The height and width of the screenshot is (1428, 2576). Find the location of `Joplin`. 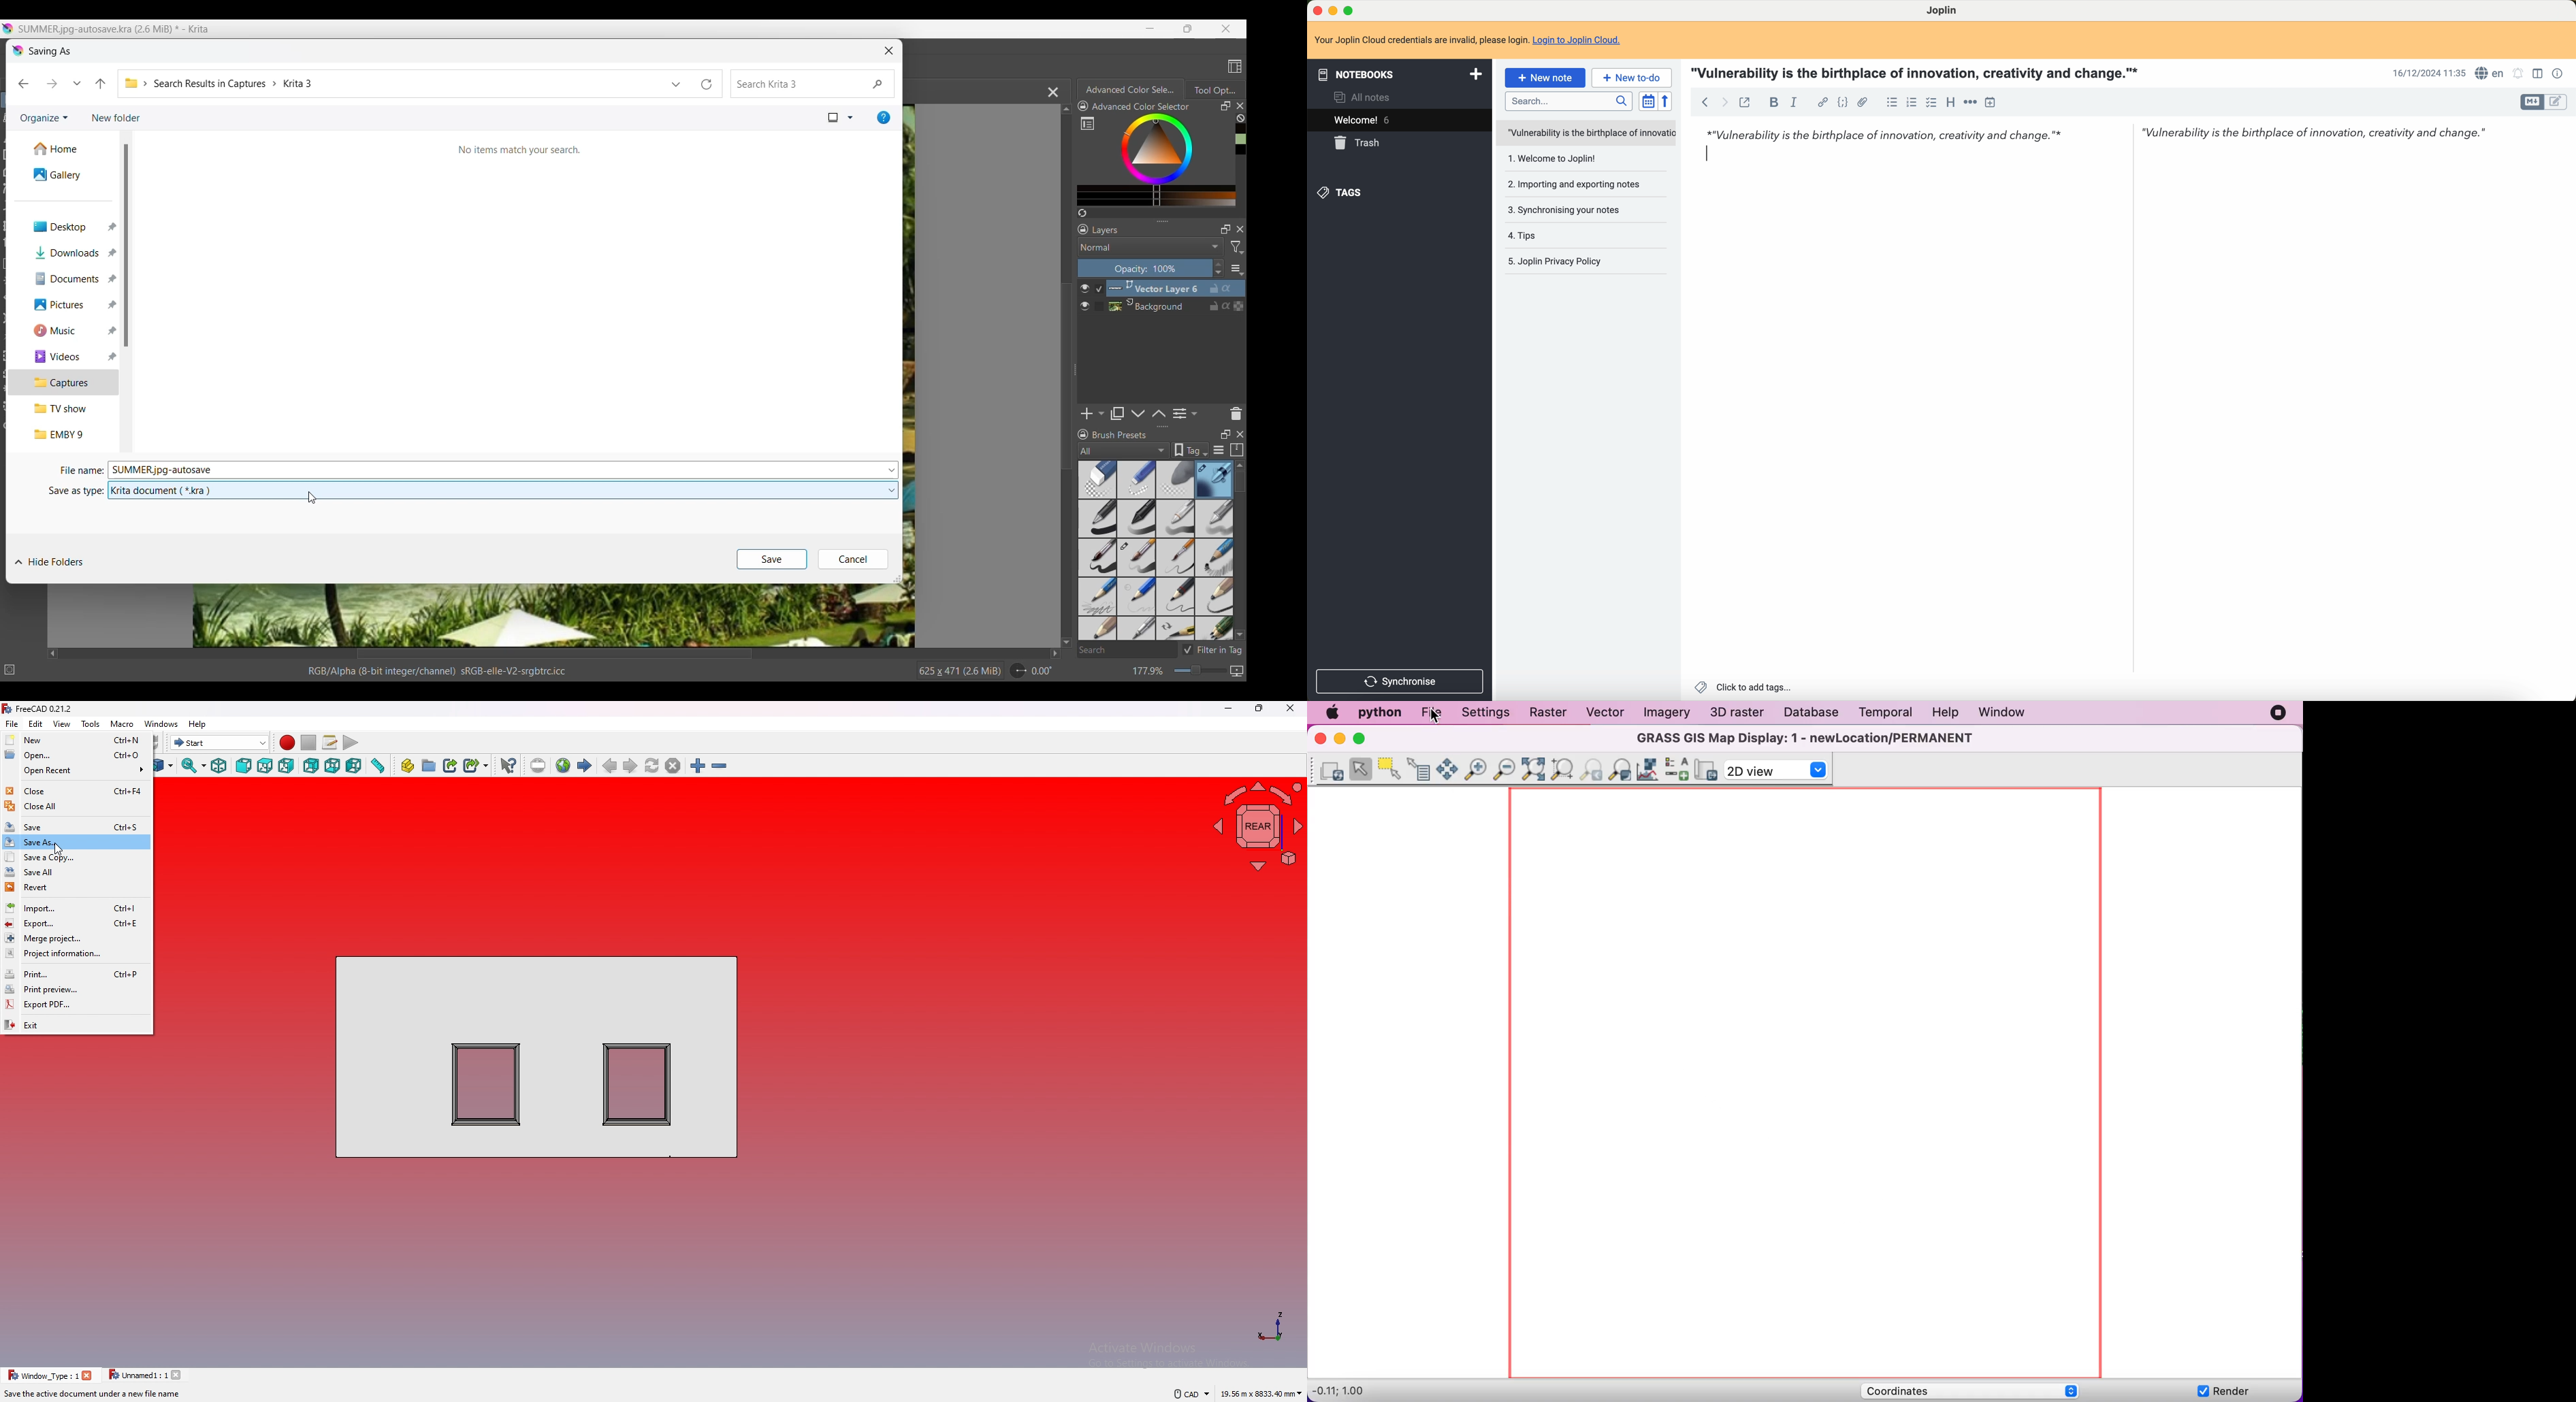

Joplin is located at coordinates (1944, 11).